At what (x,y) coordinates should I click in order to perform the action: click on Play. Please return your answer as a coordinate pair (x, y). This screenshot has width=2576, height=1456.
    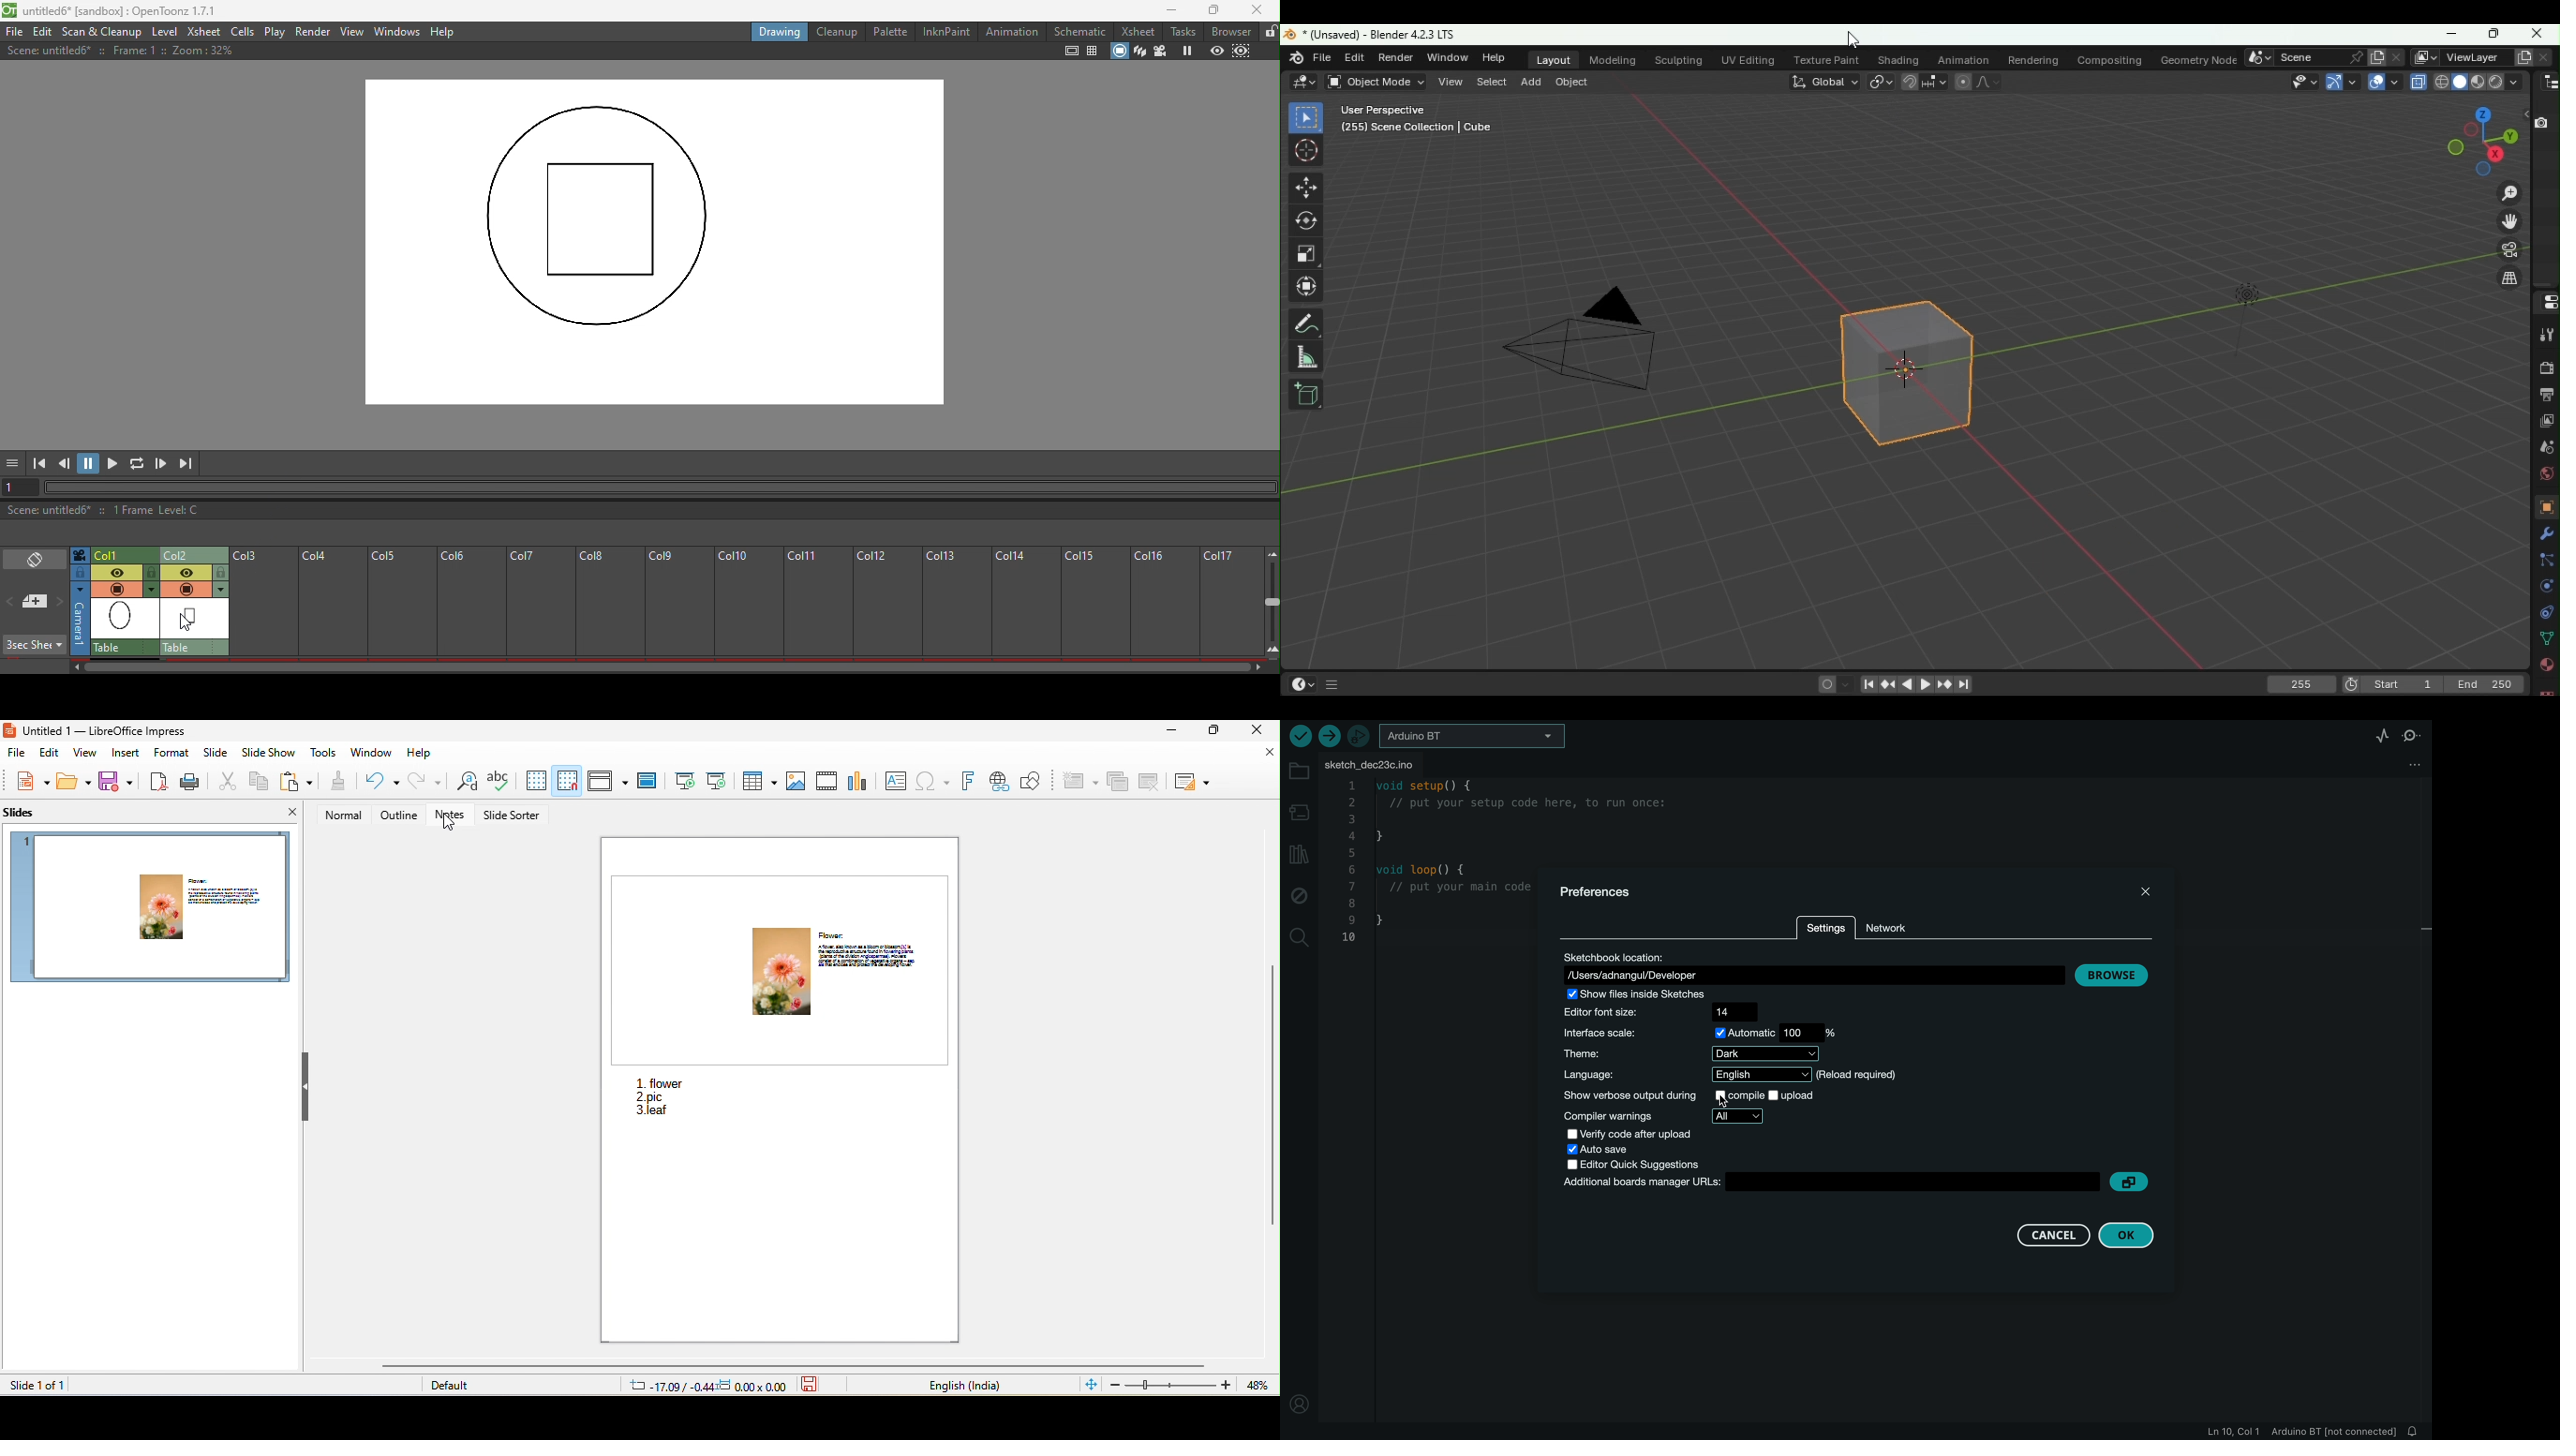
    Looking at the image, I should click on (114, 464).